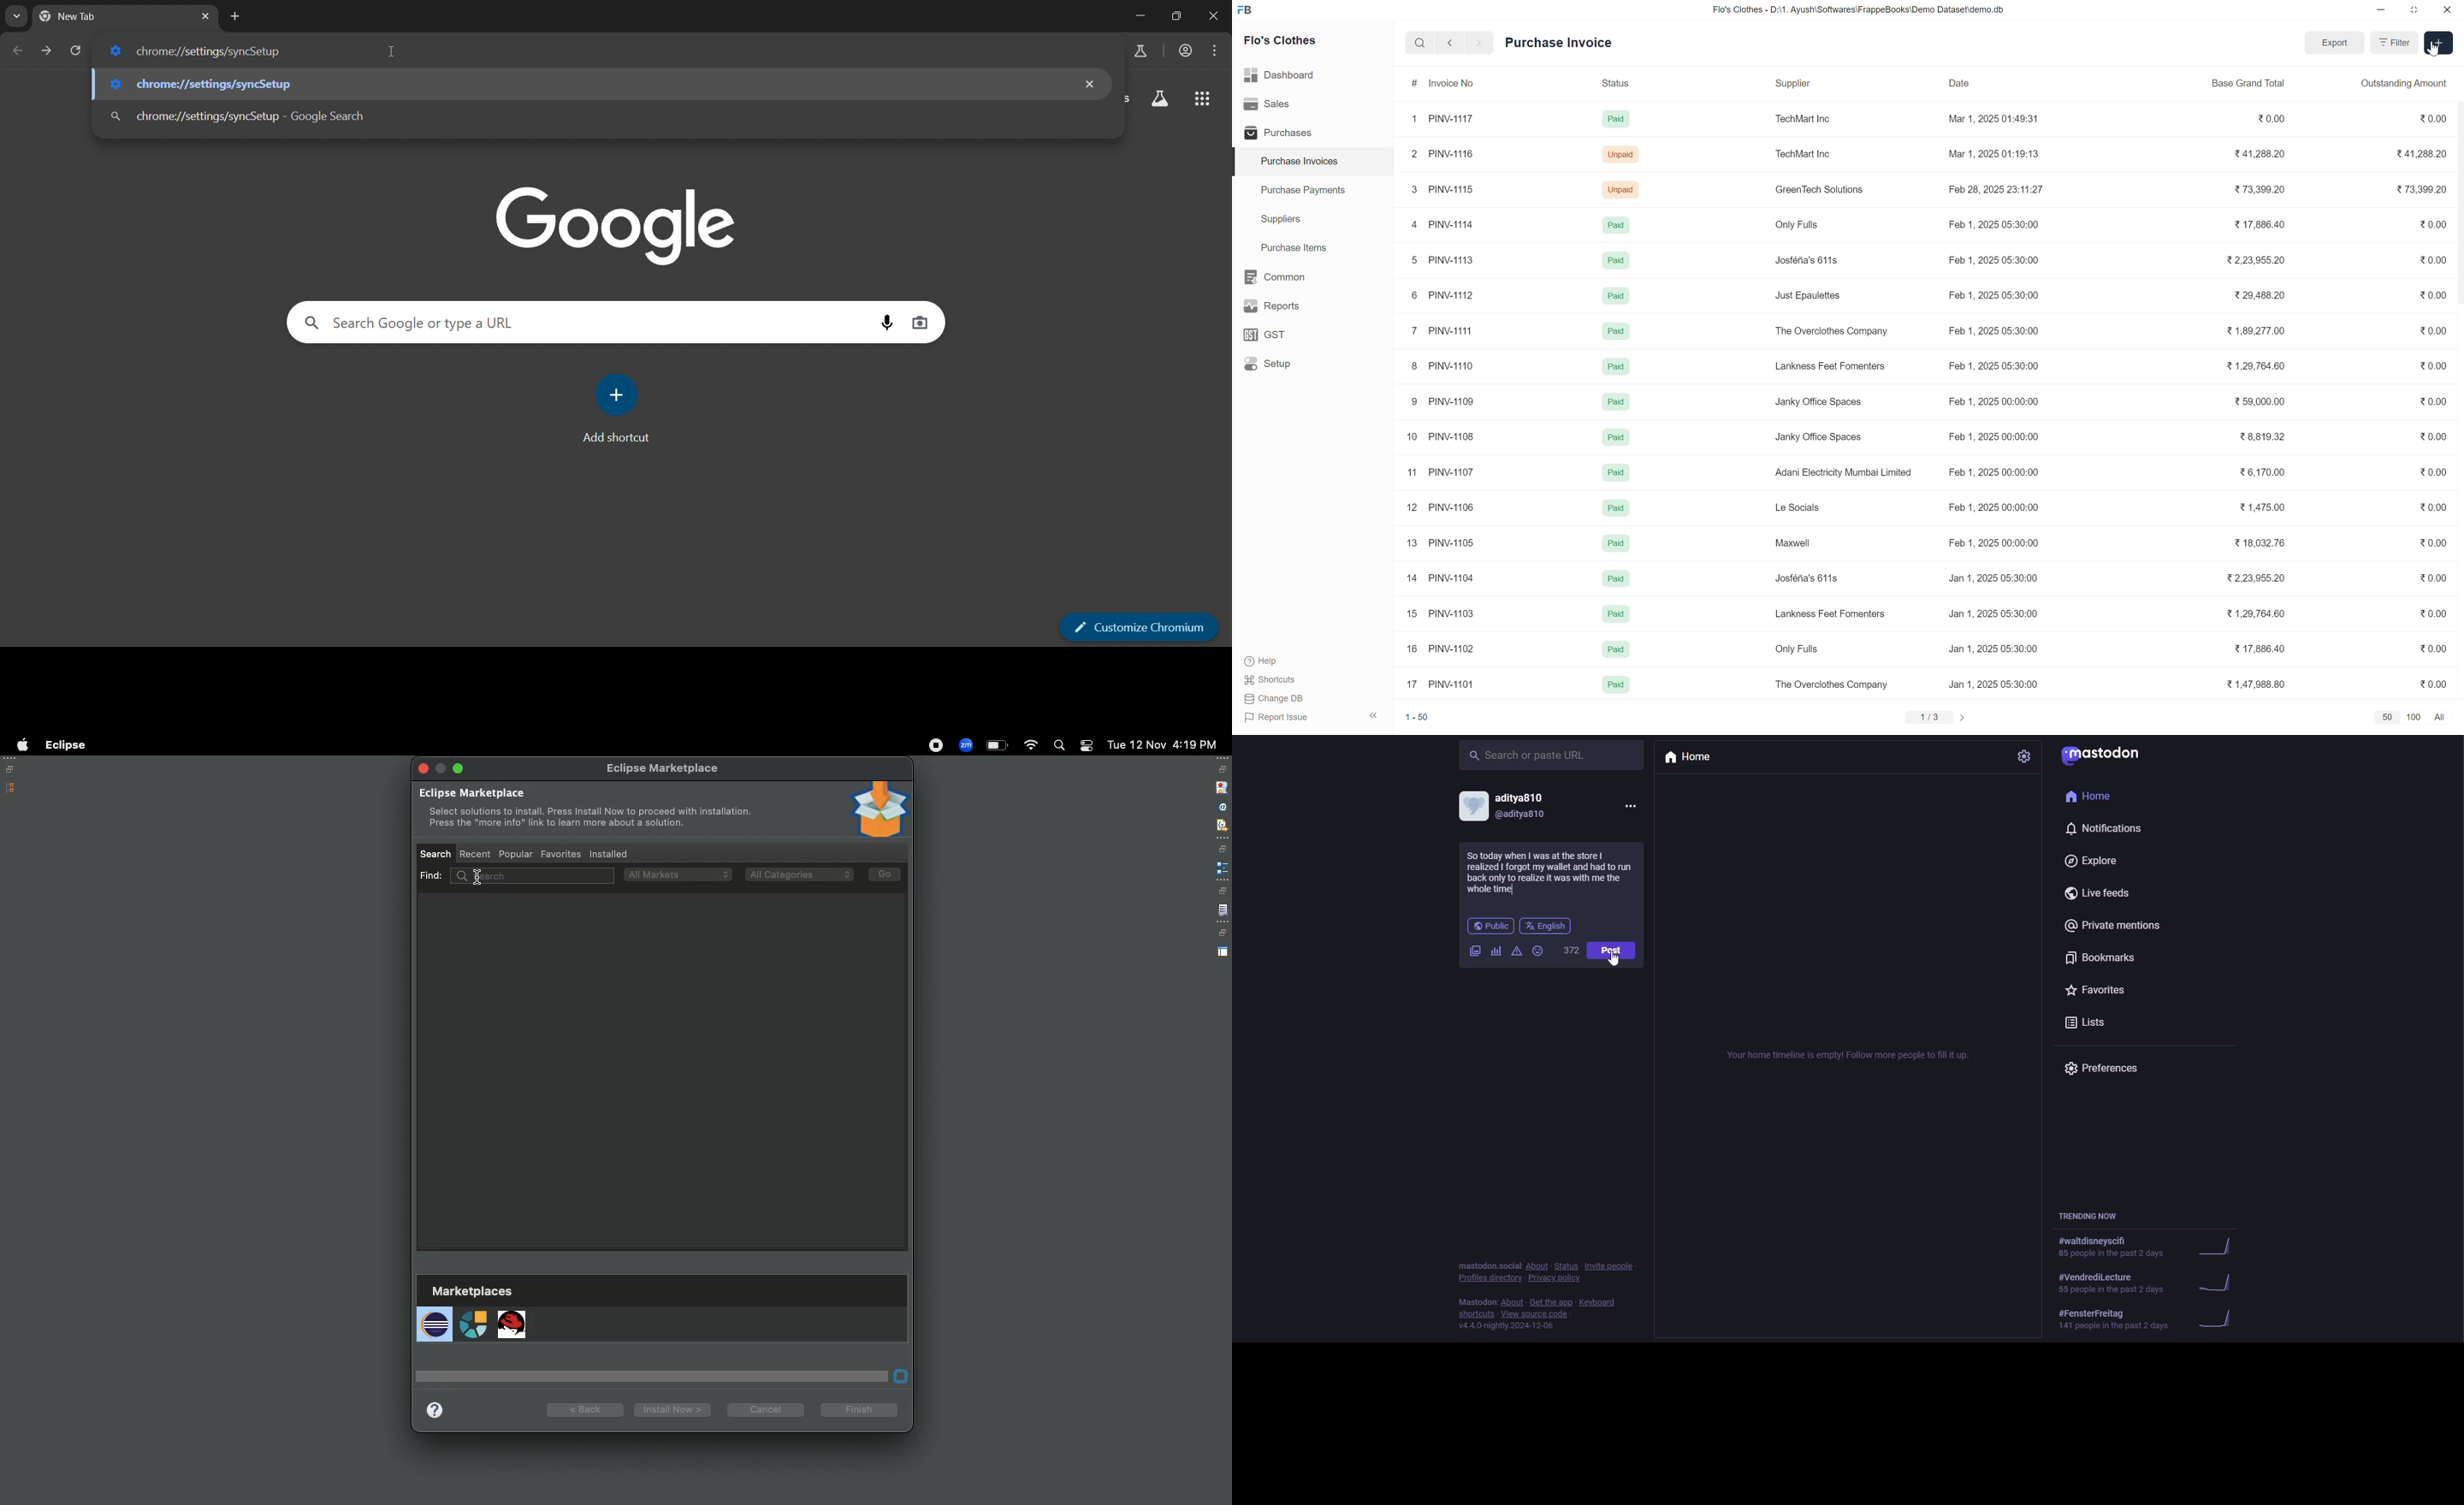 The height and width of the screenshot is (1512, 2464). Describe the element at coordinates (1615, 295) in the screenshot. I see `Paid` at that location.